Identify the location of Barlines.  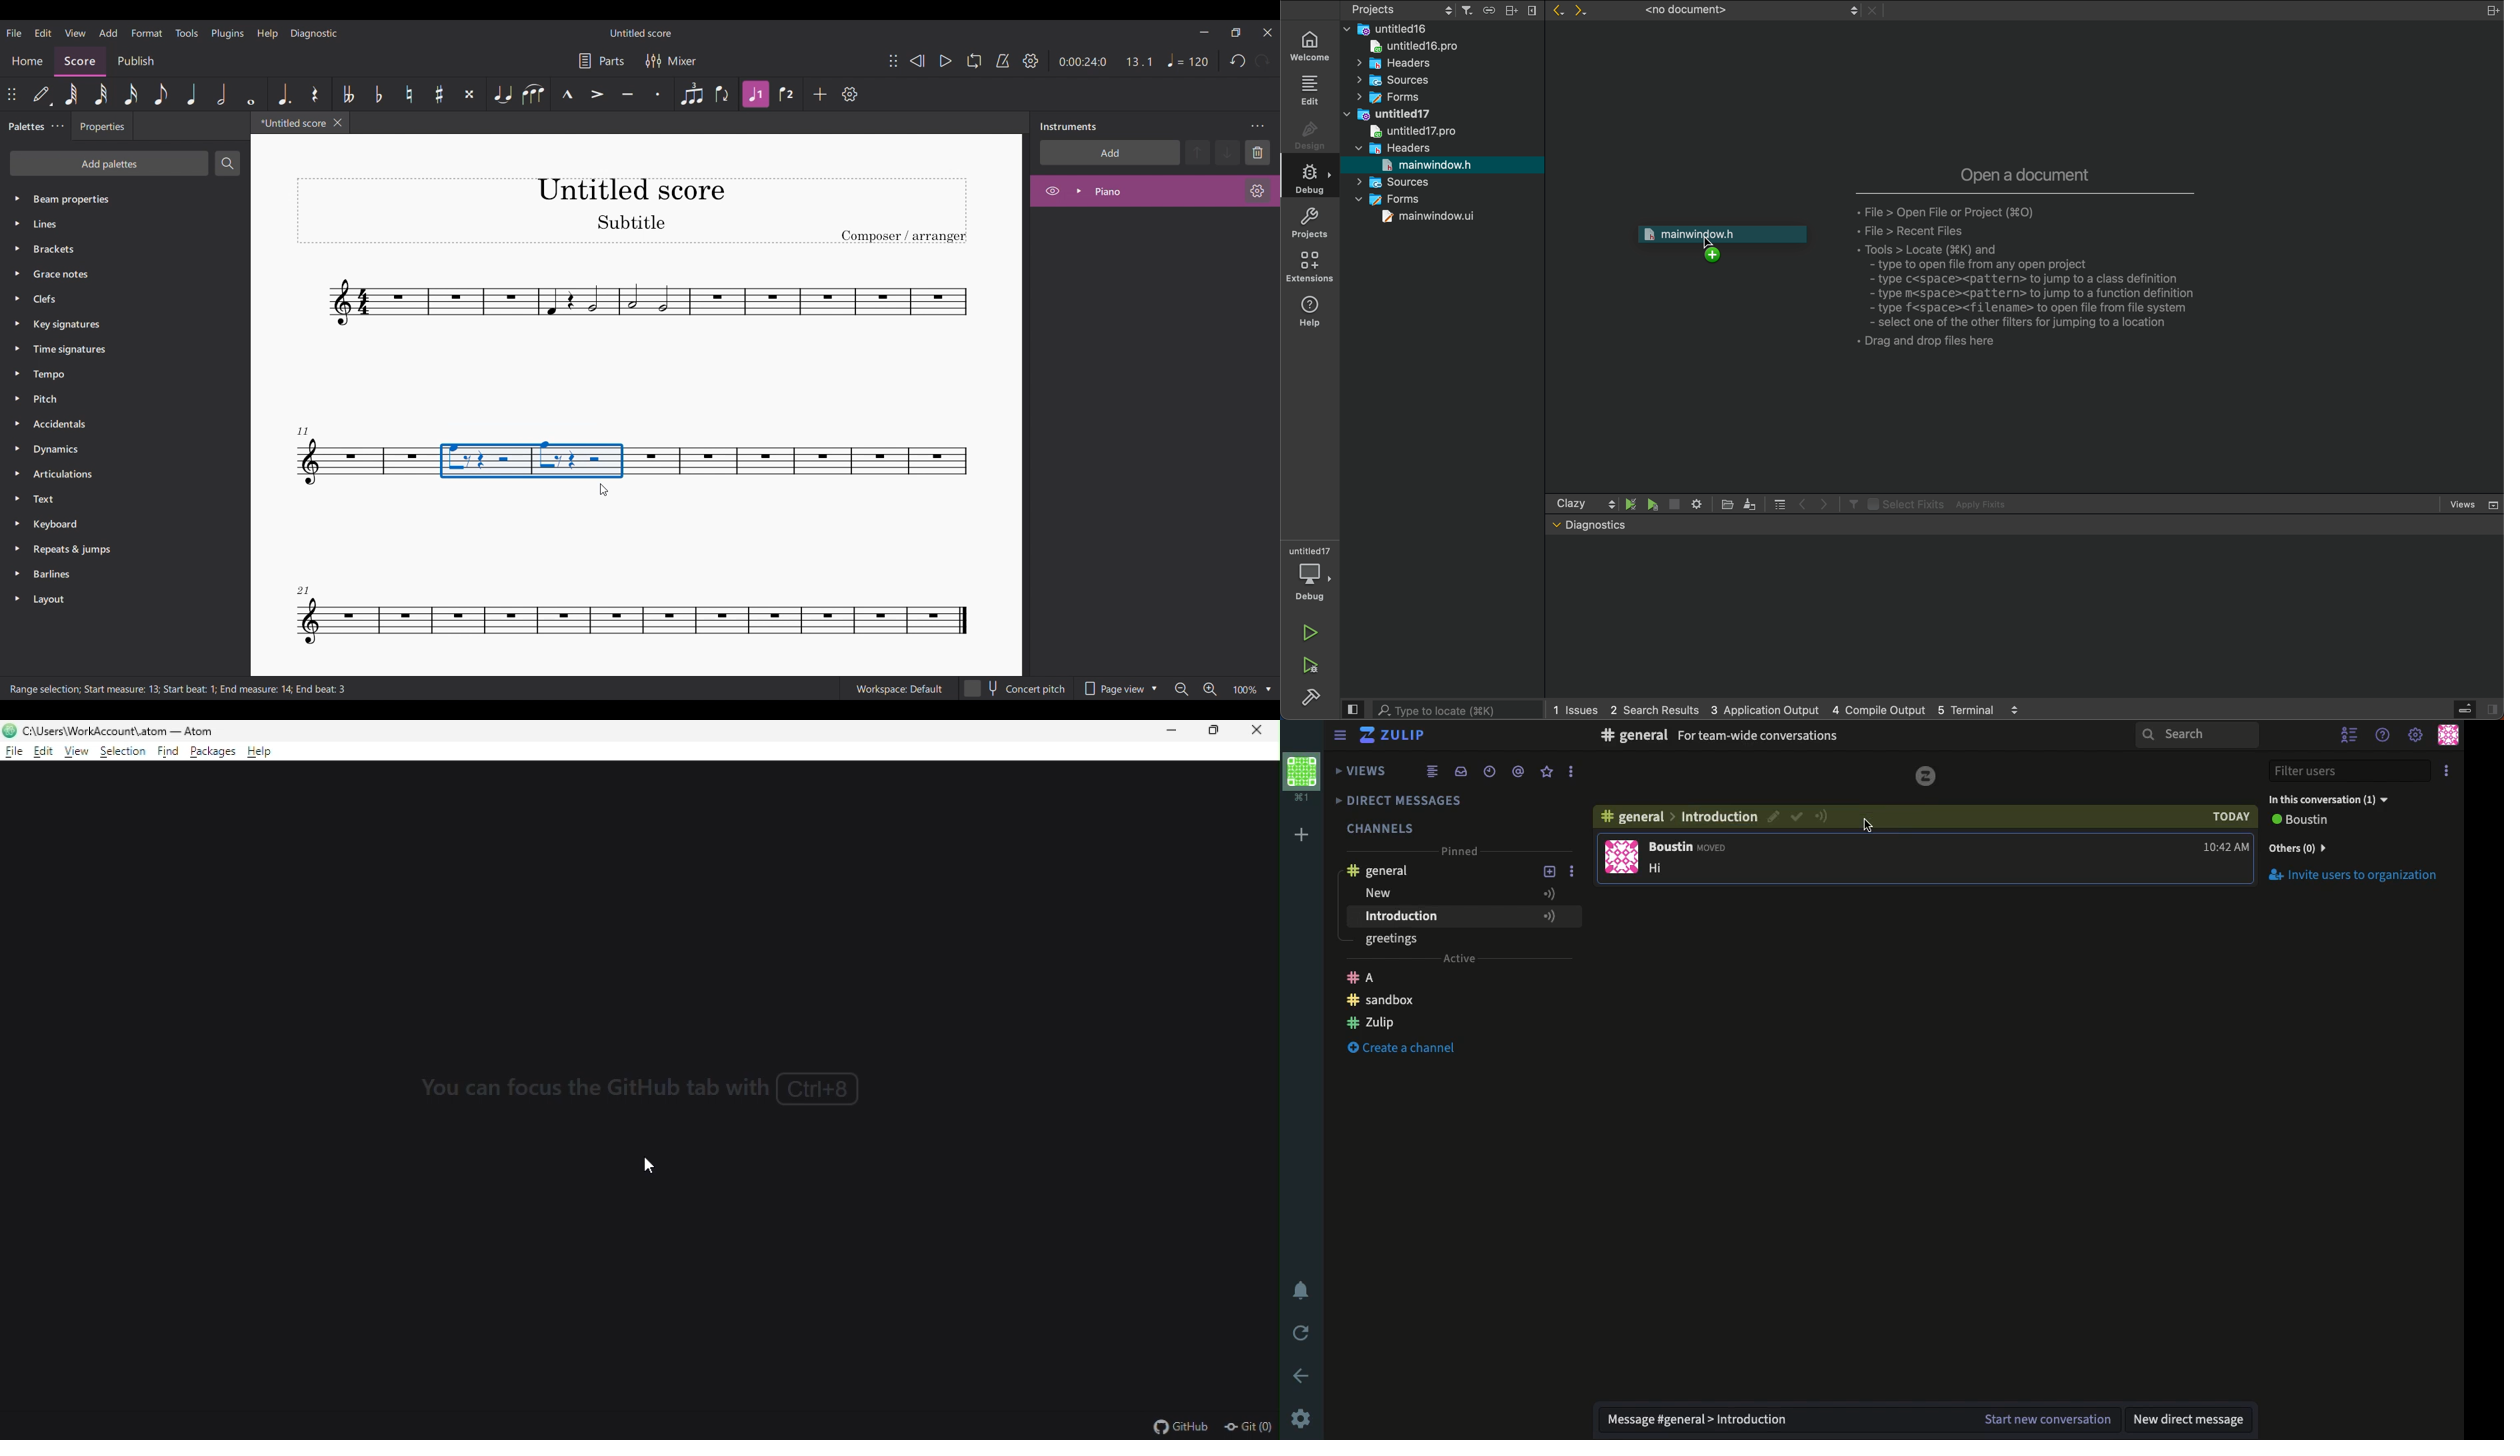
(115, 576).